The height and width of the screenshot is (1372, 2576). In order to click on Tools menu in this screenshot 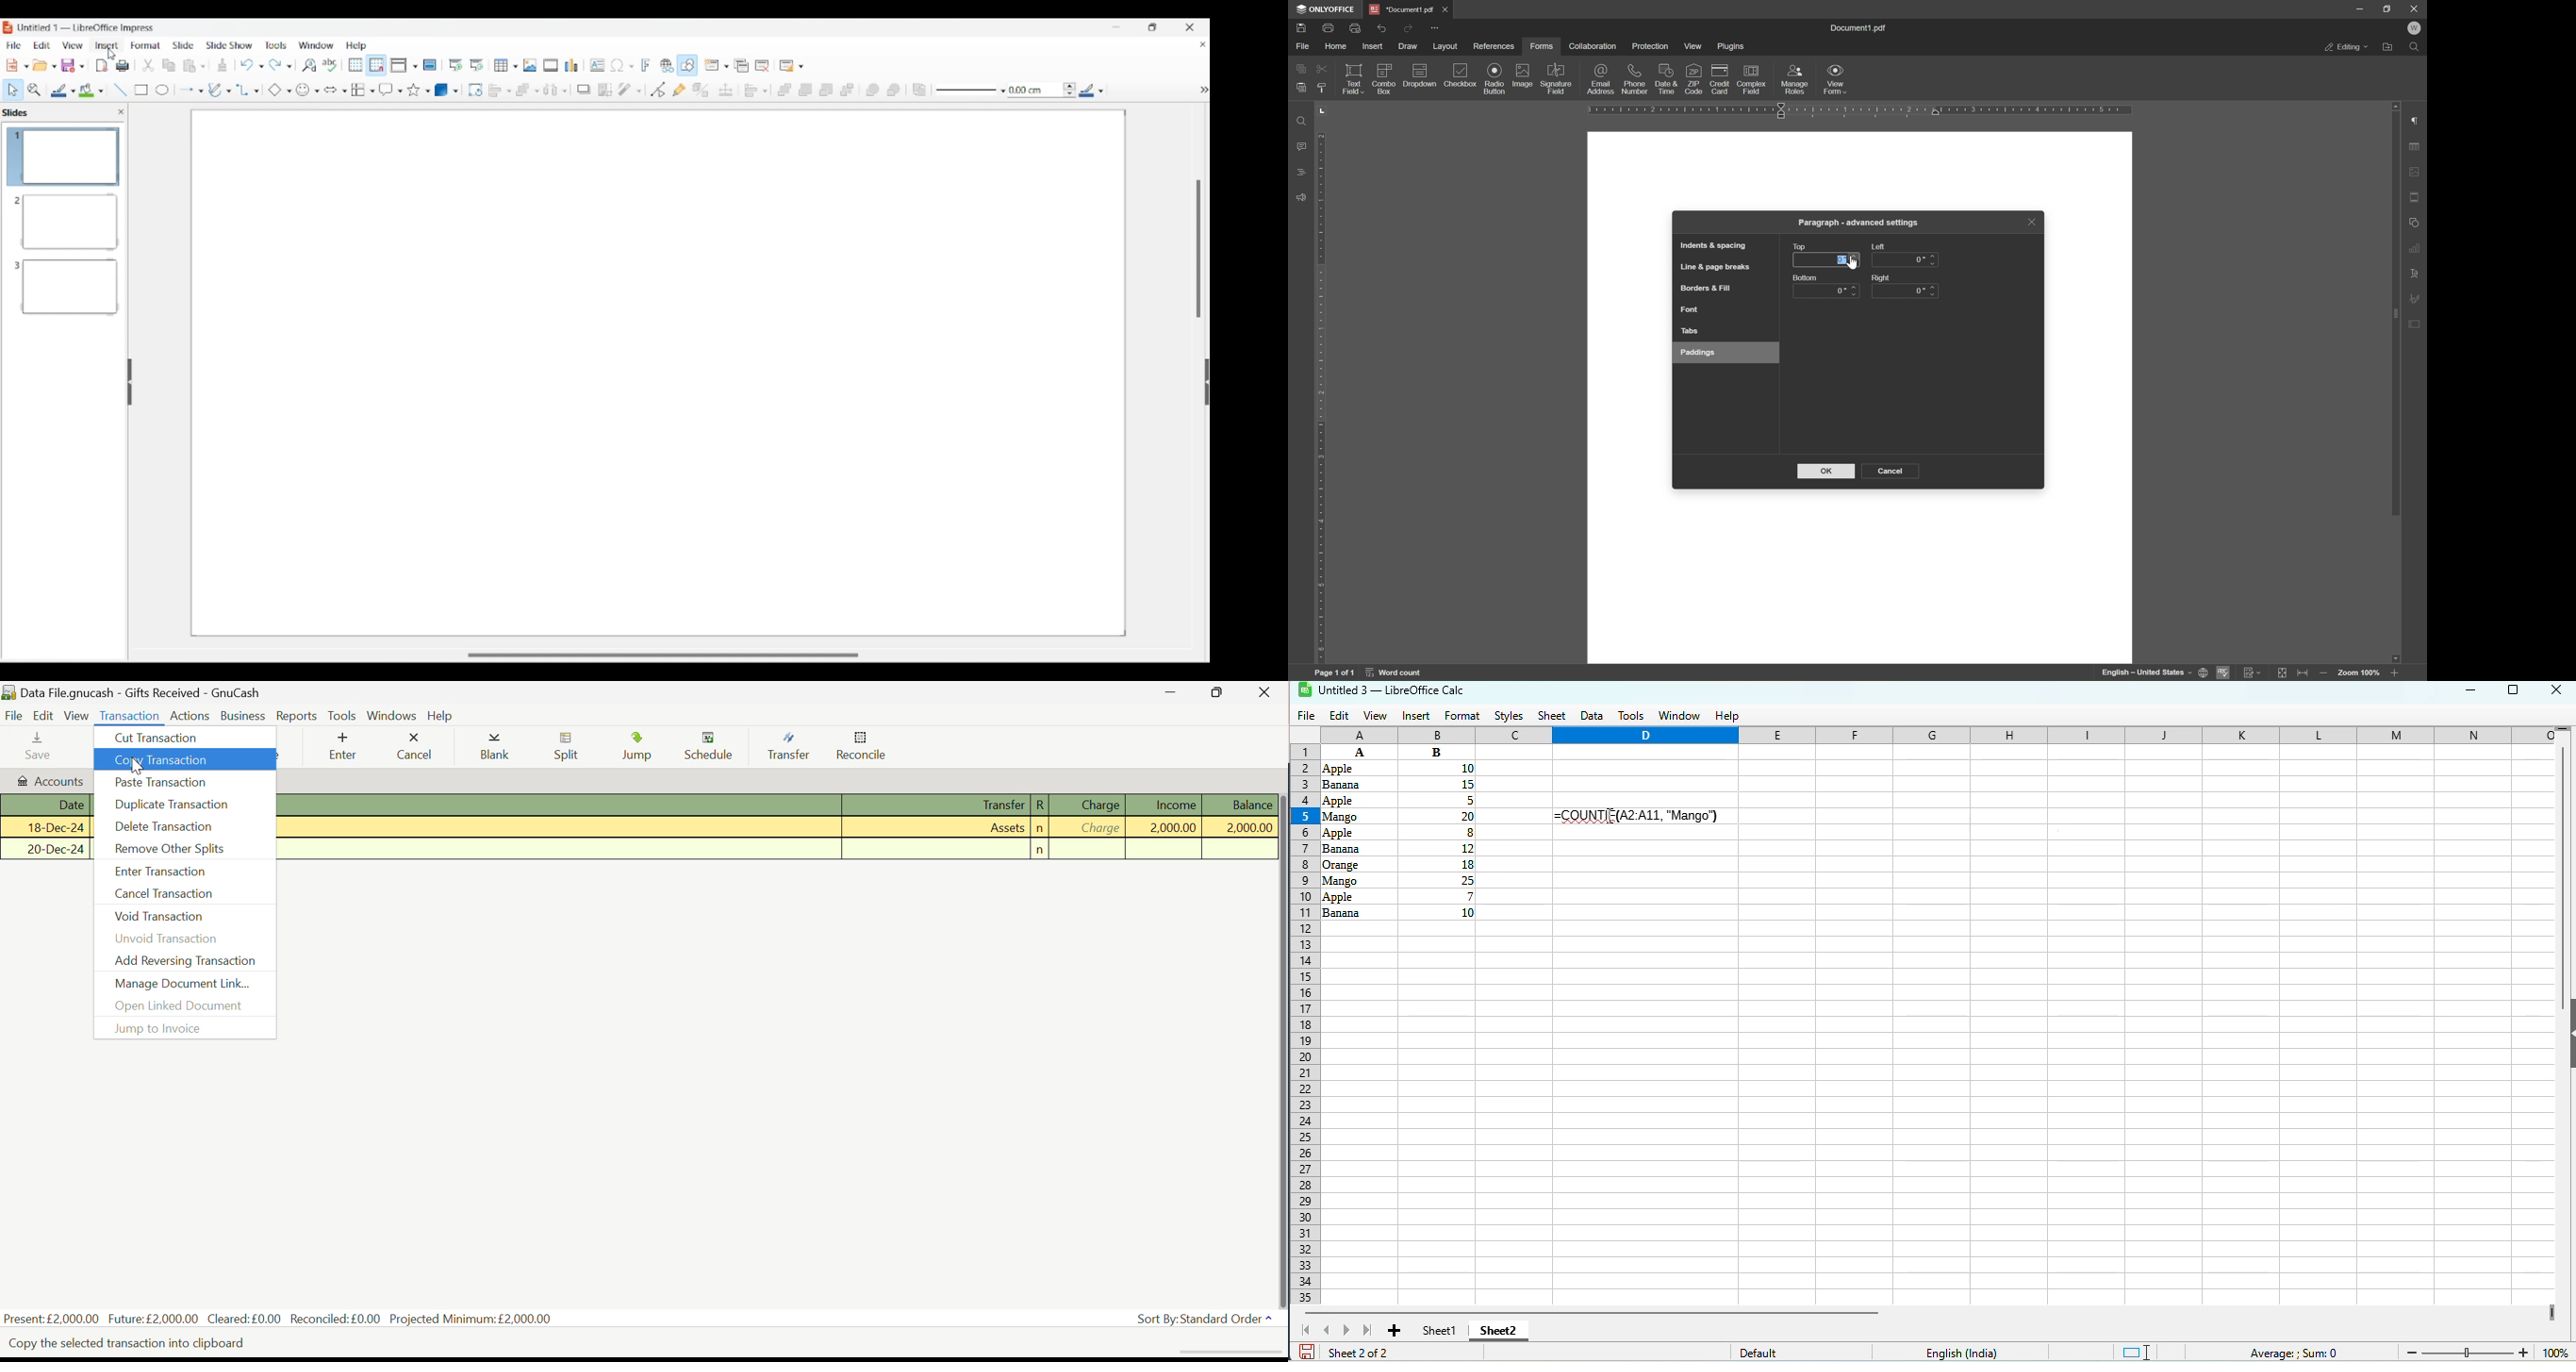, I will do `click(276, 45)`.